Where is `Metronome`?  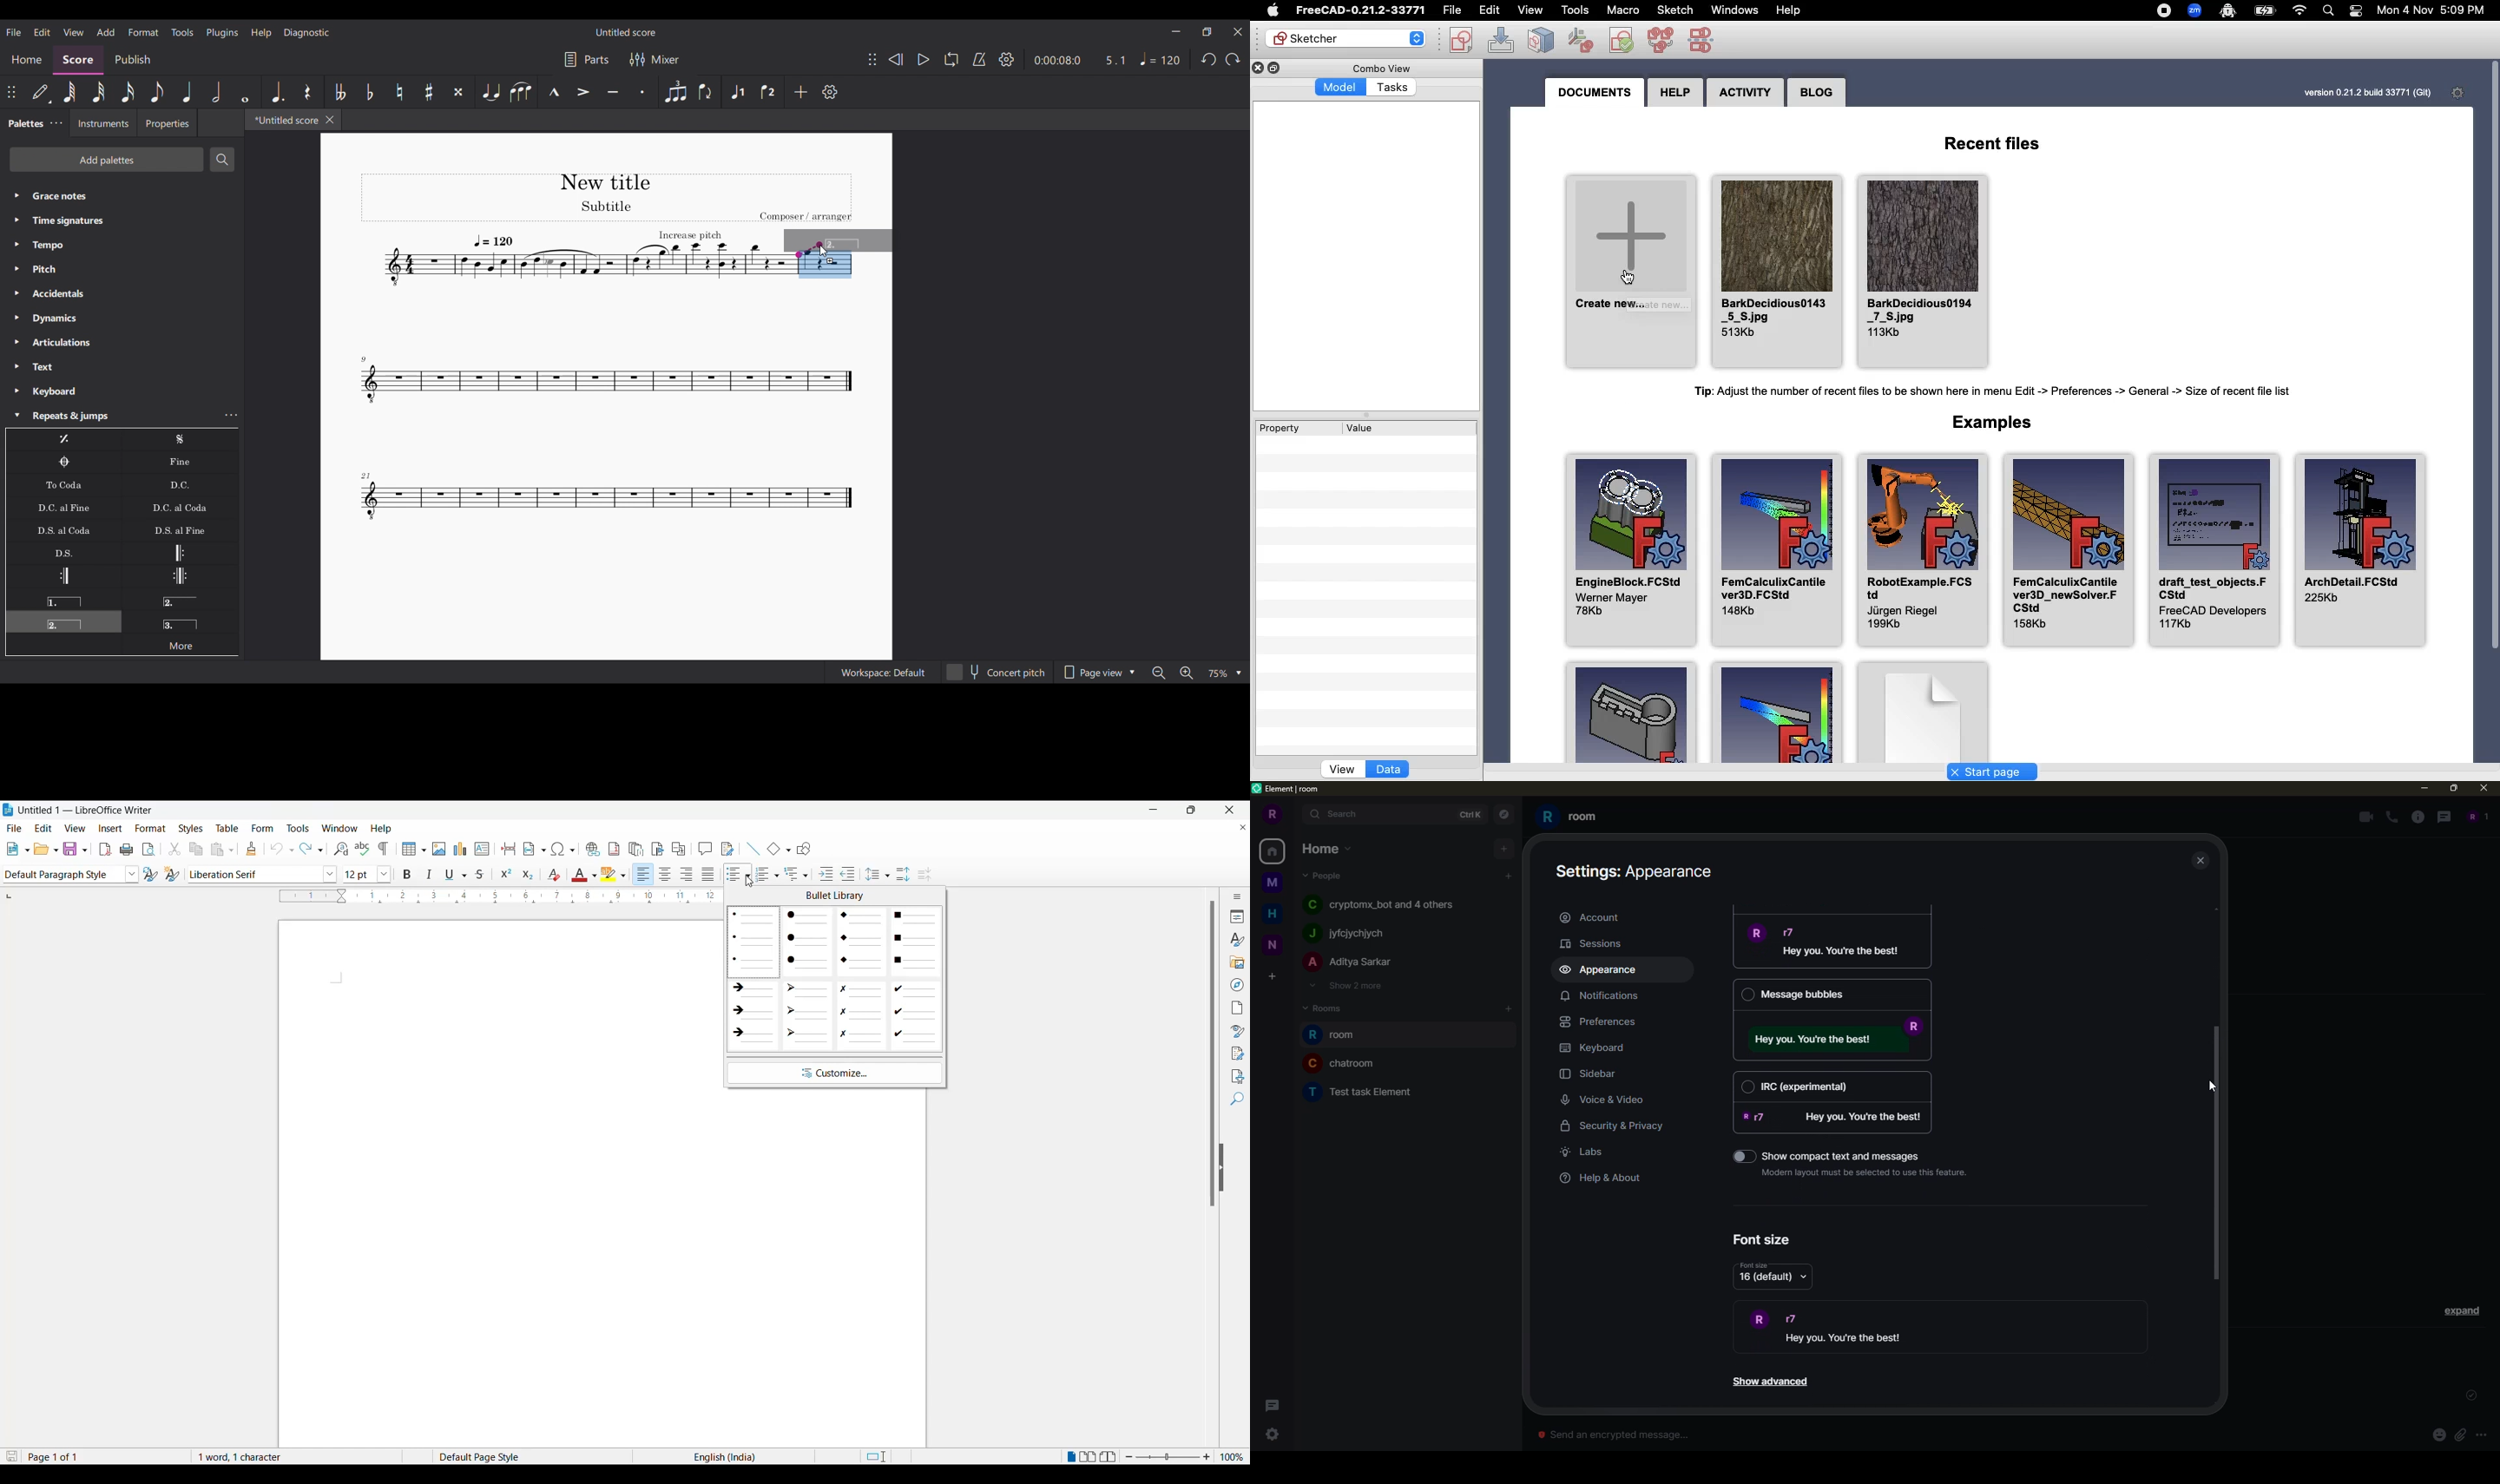
Metronome is located at coordinates (979, 59).